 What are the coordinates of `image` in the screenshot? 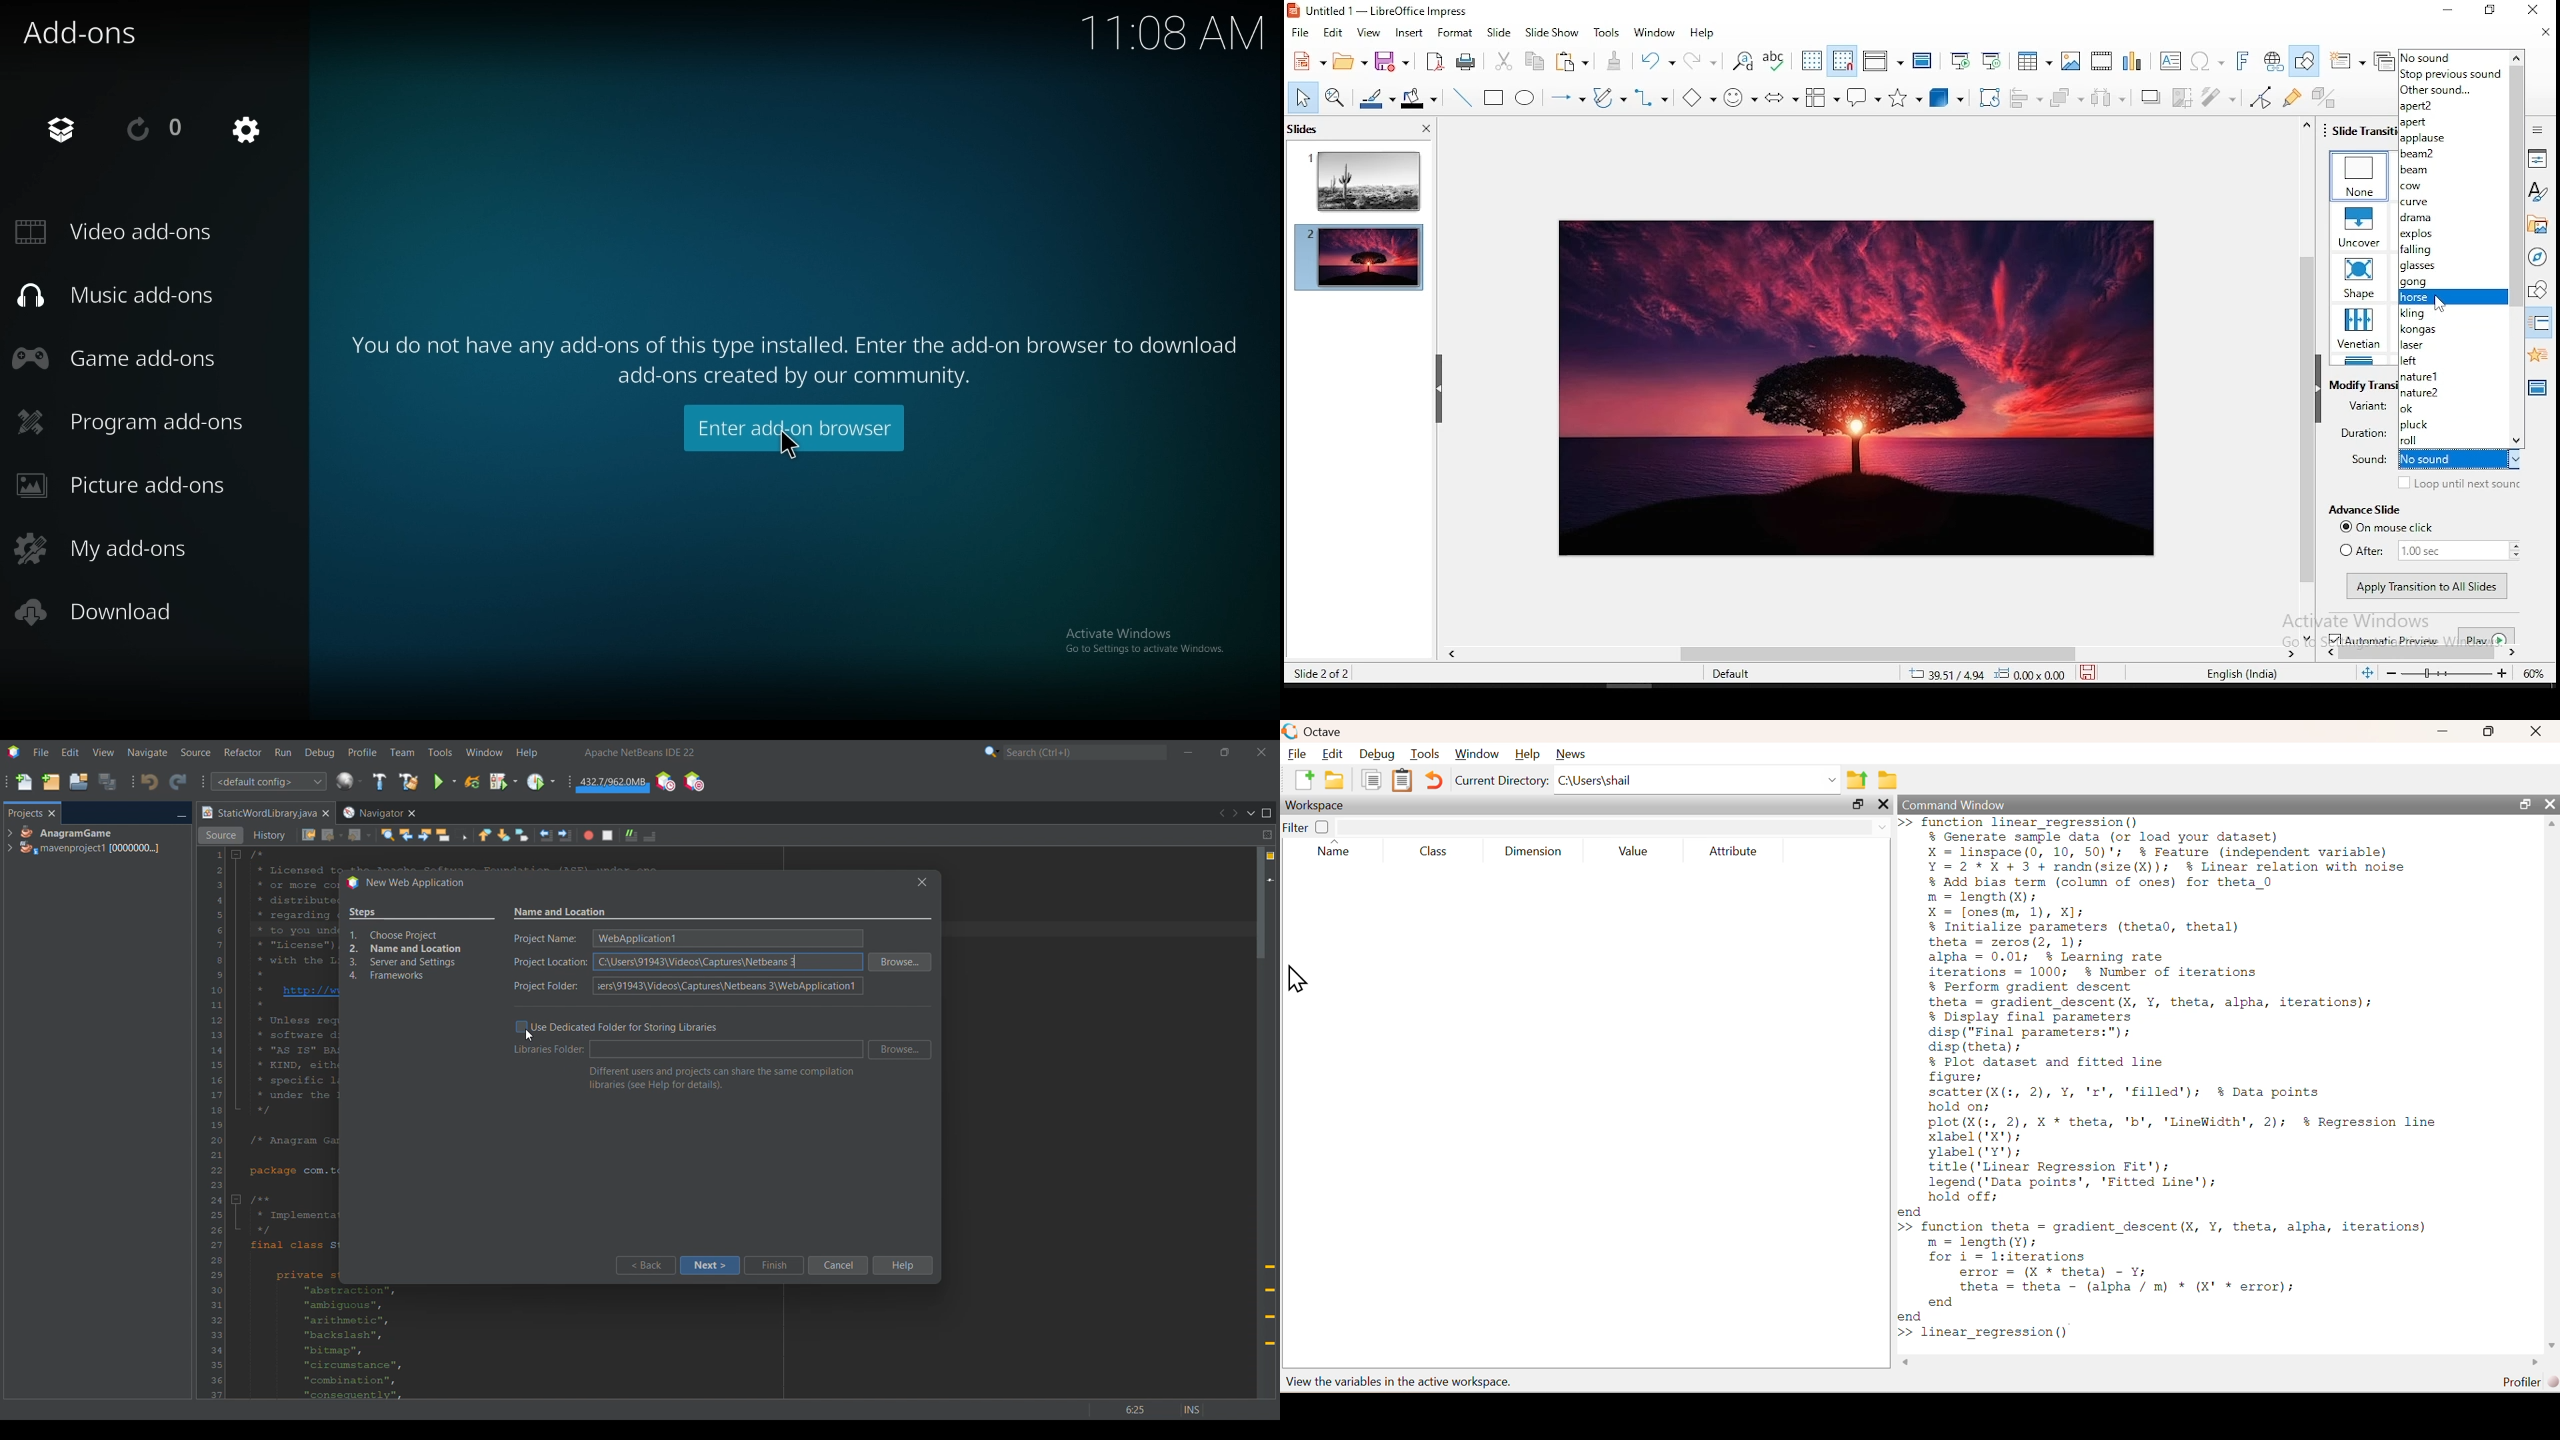 It's located at (1858, 389).